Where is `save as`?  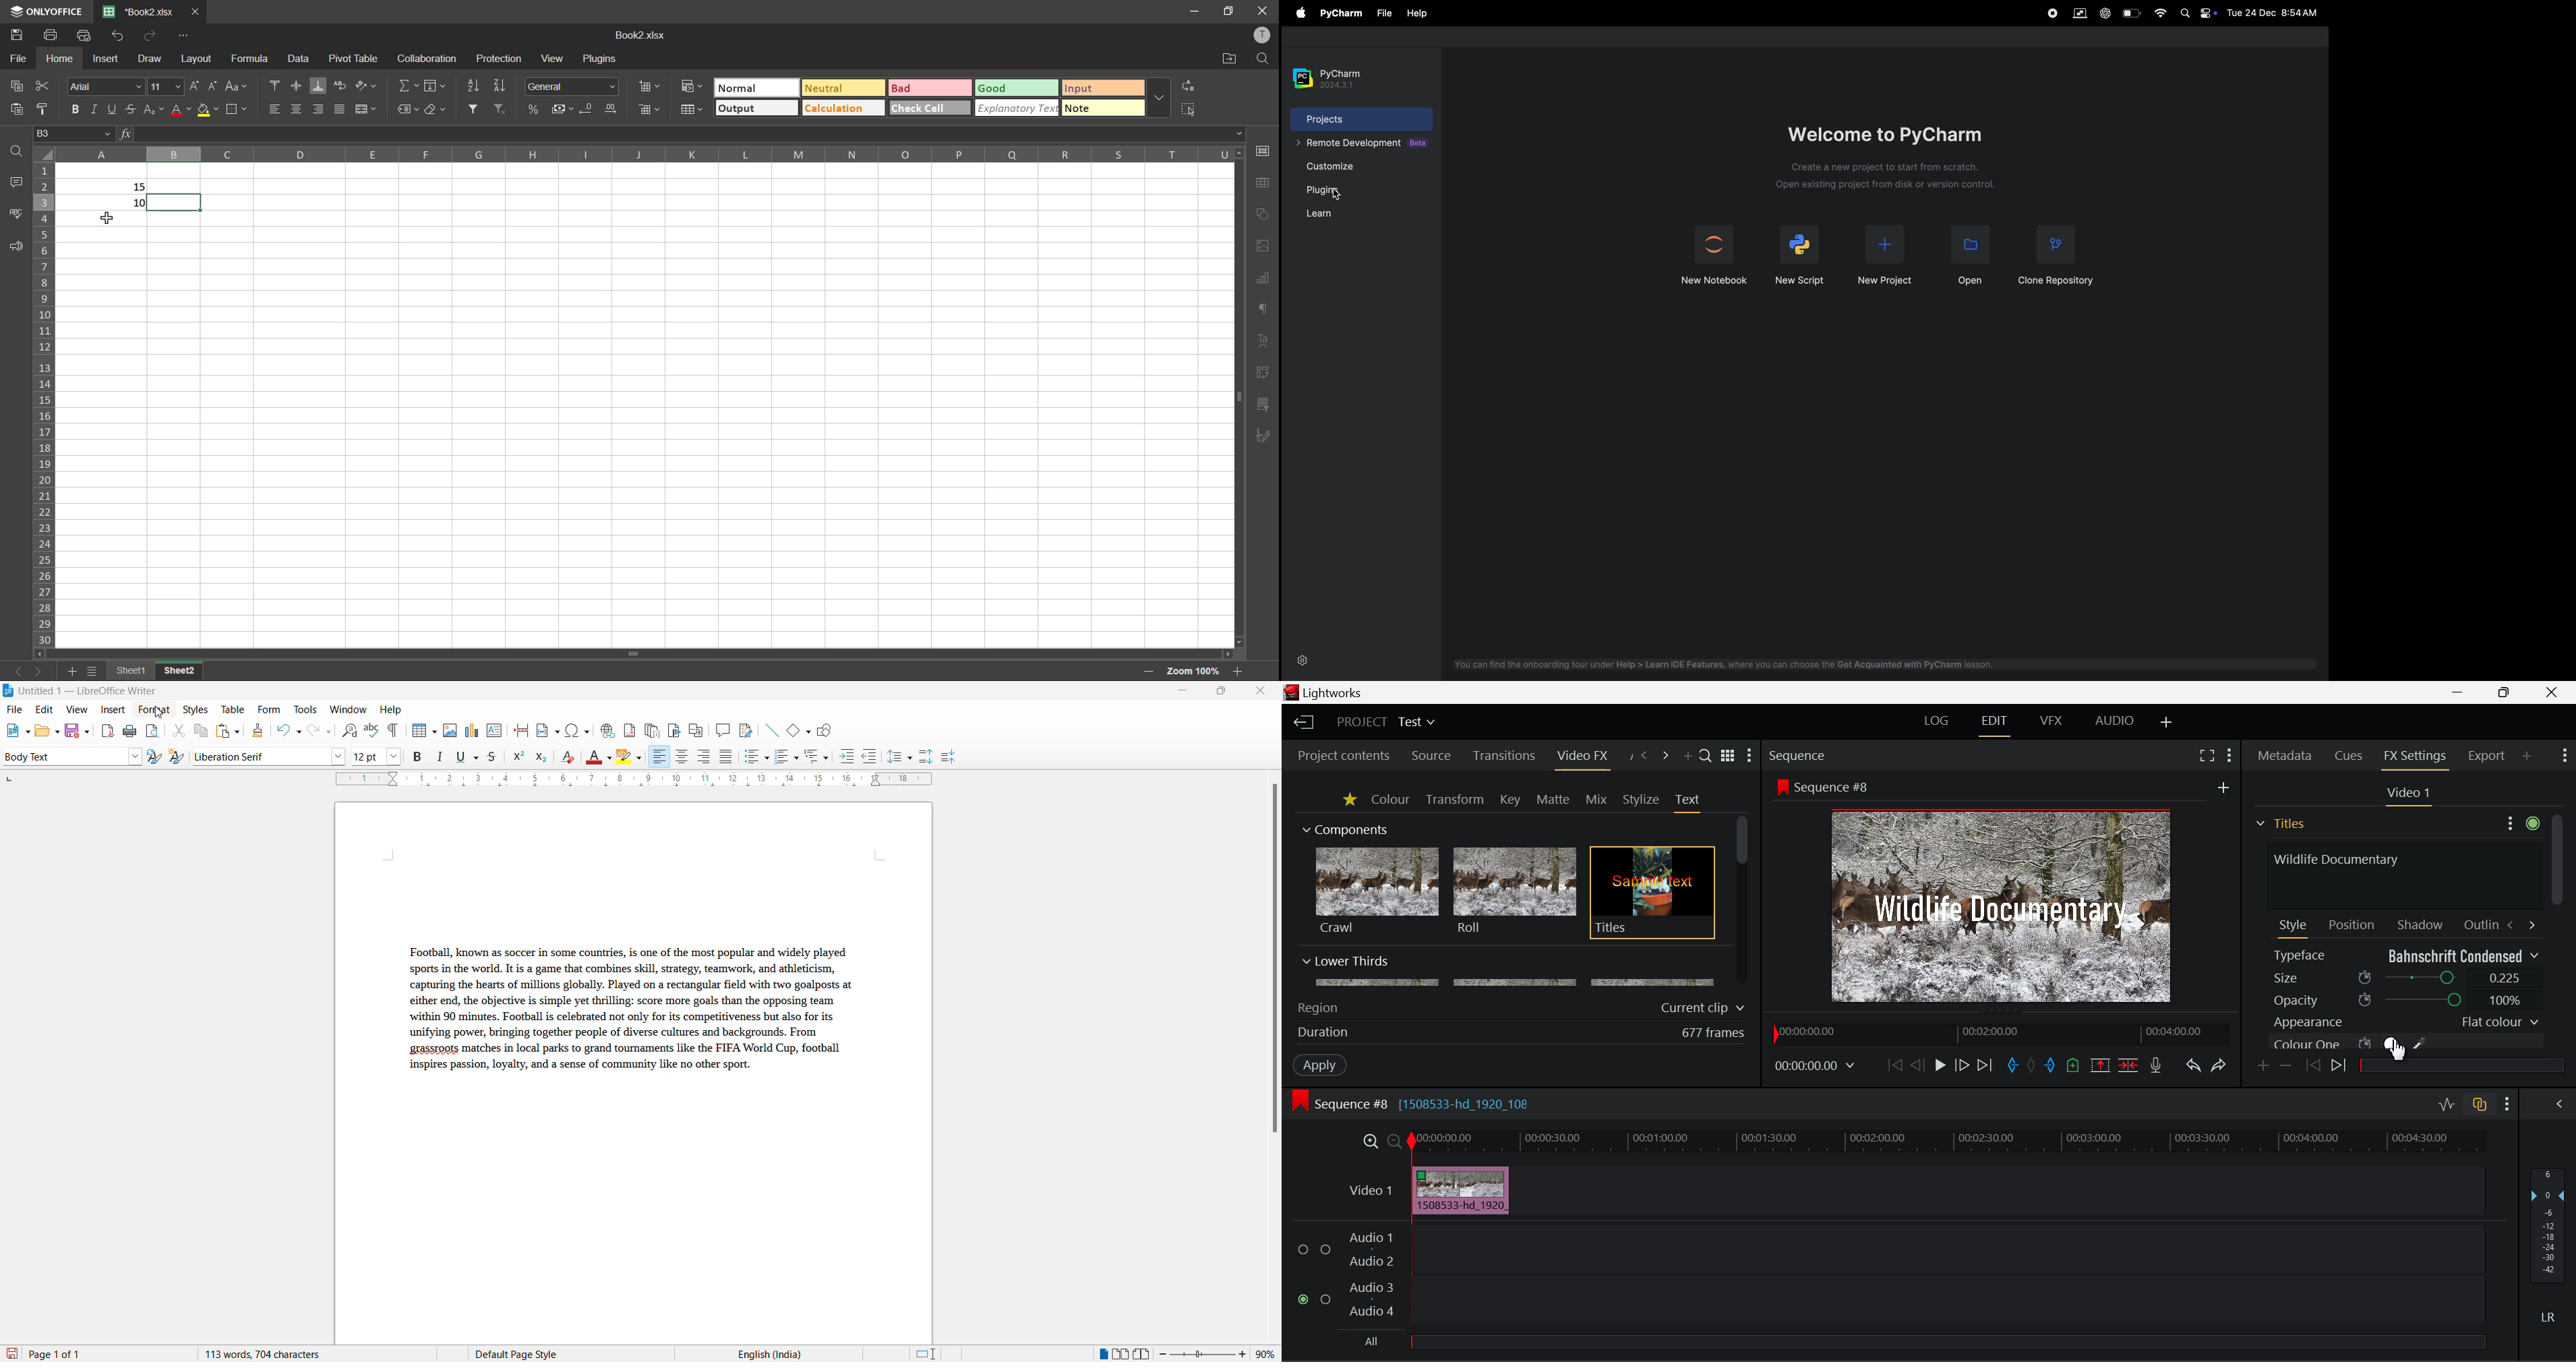 save as is located at coordinates (79, 728).